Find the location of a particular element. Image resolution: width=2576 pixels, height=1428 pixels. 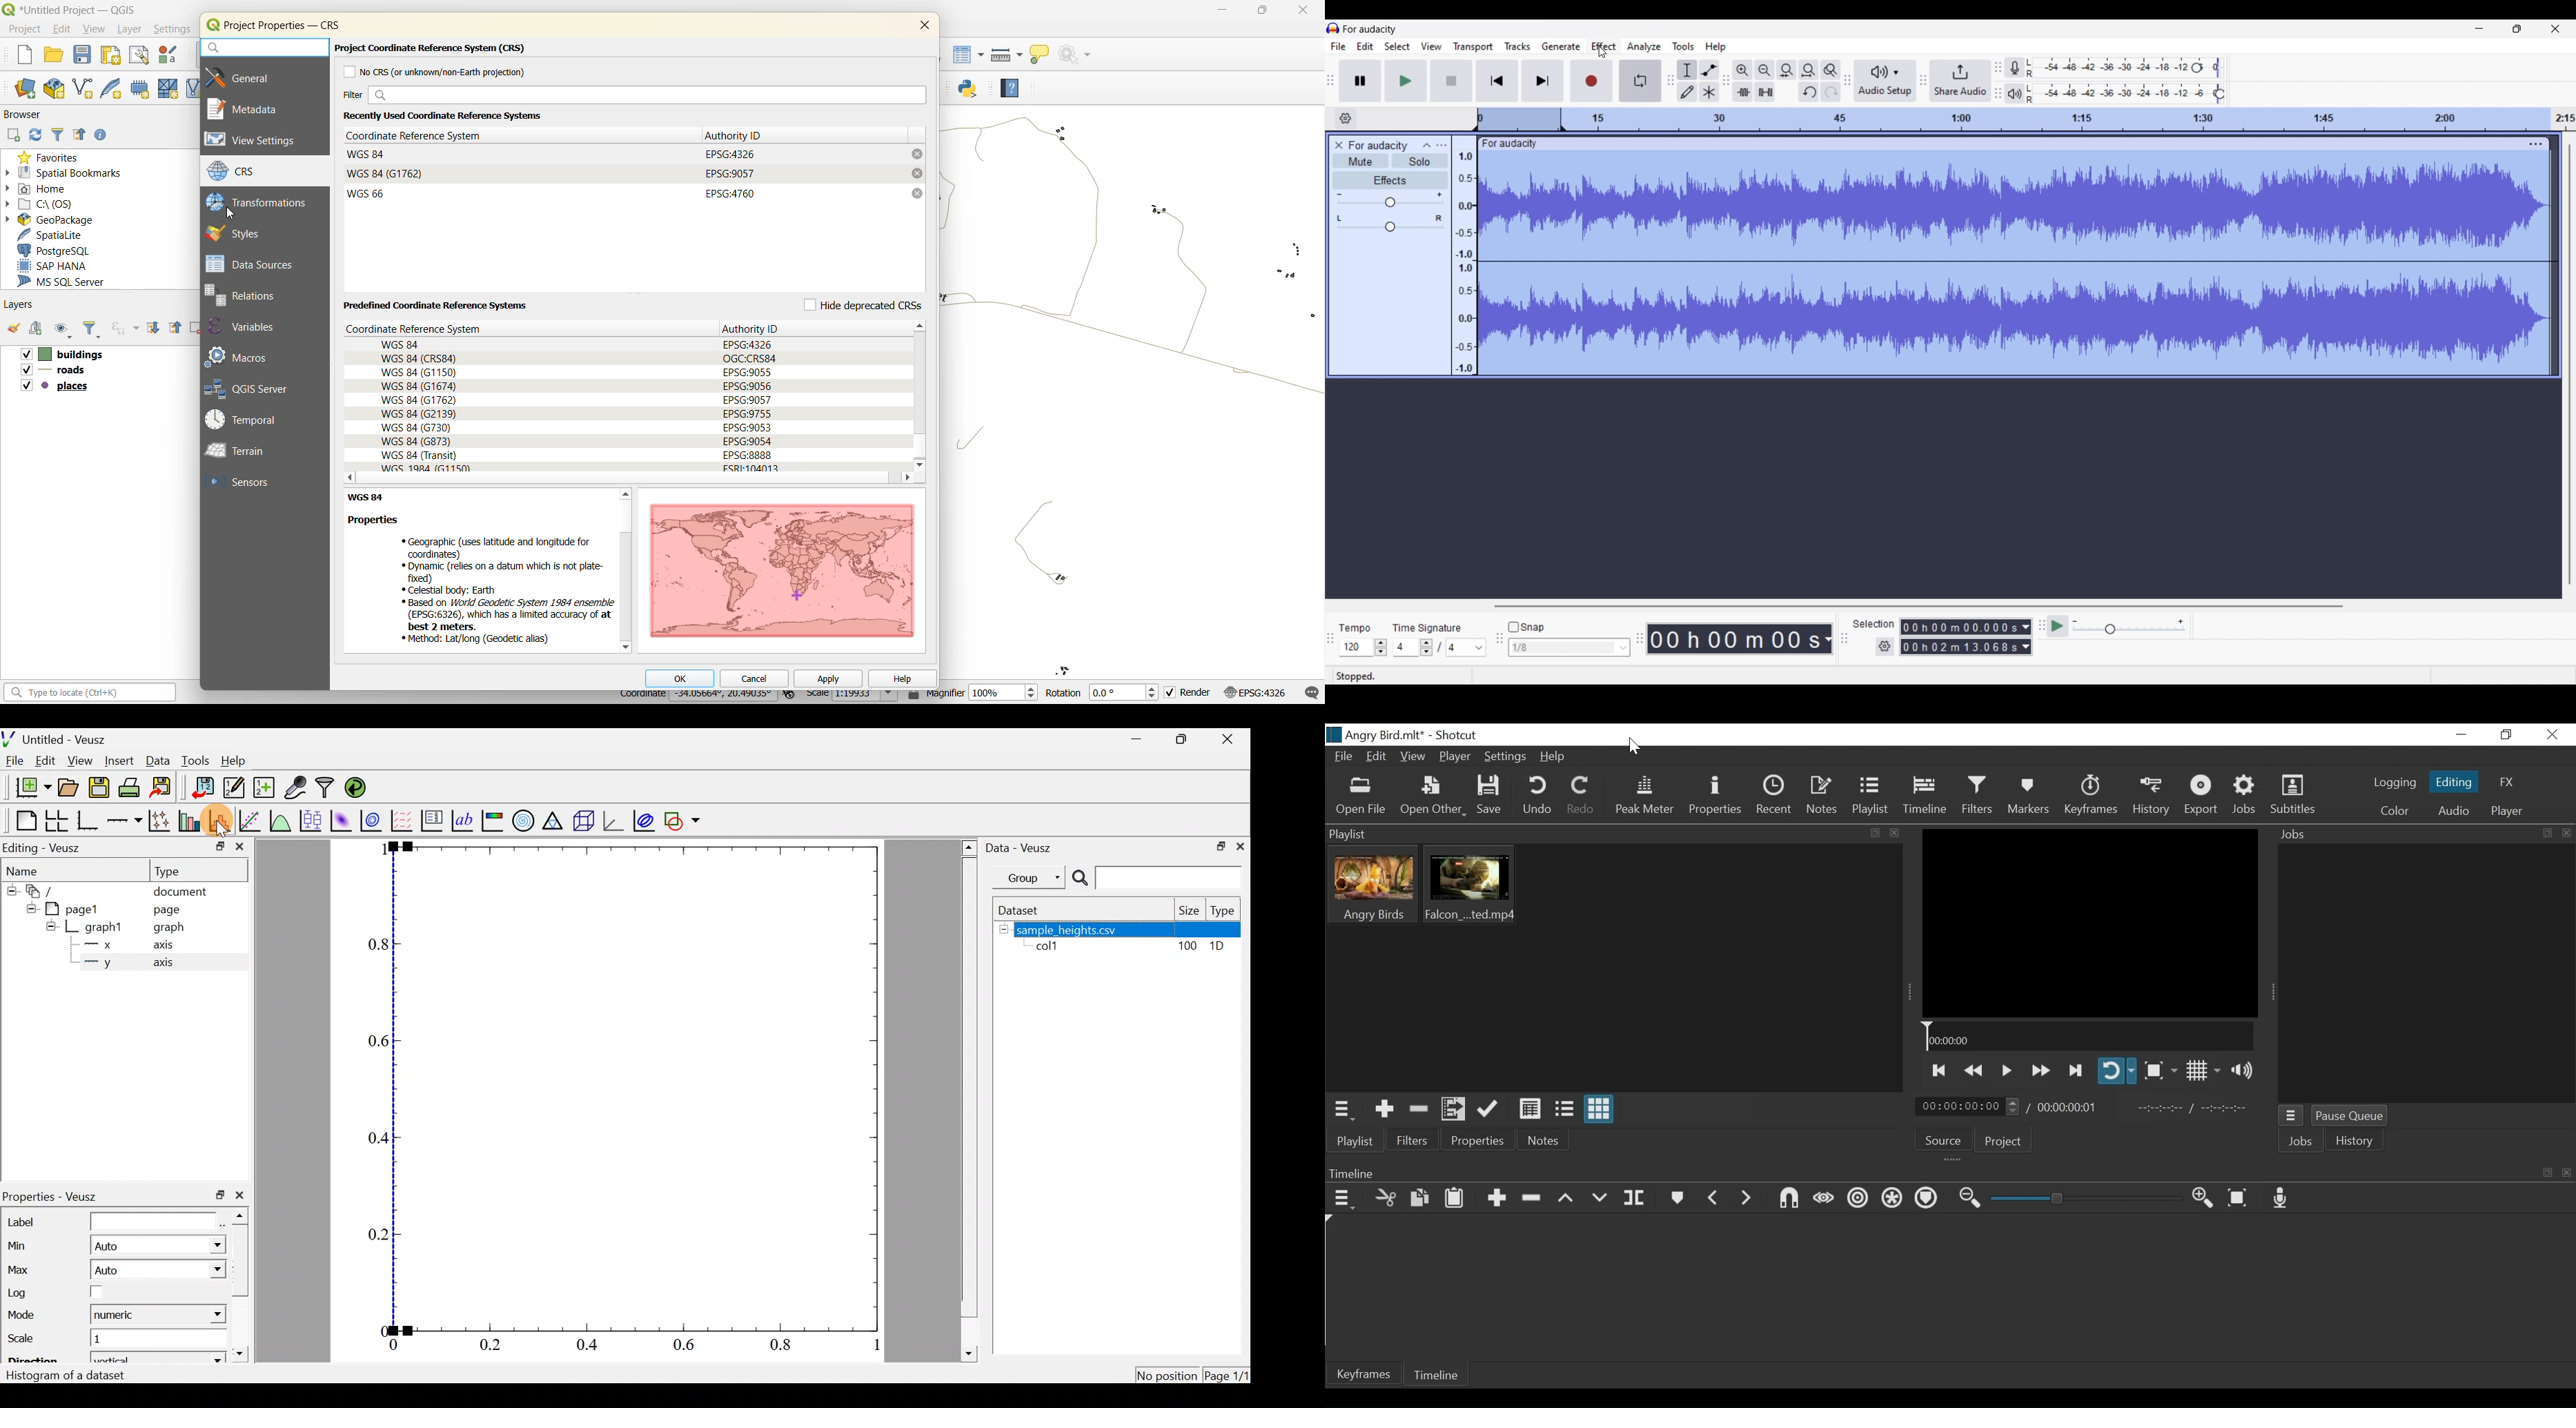

 is located at coordinates (1714, 796).